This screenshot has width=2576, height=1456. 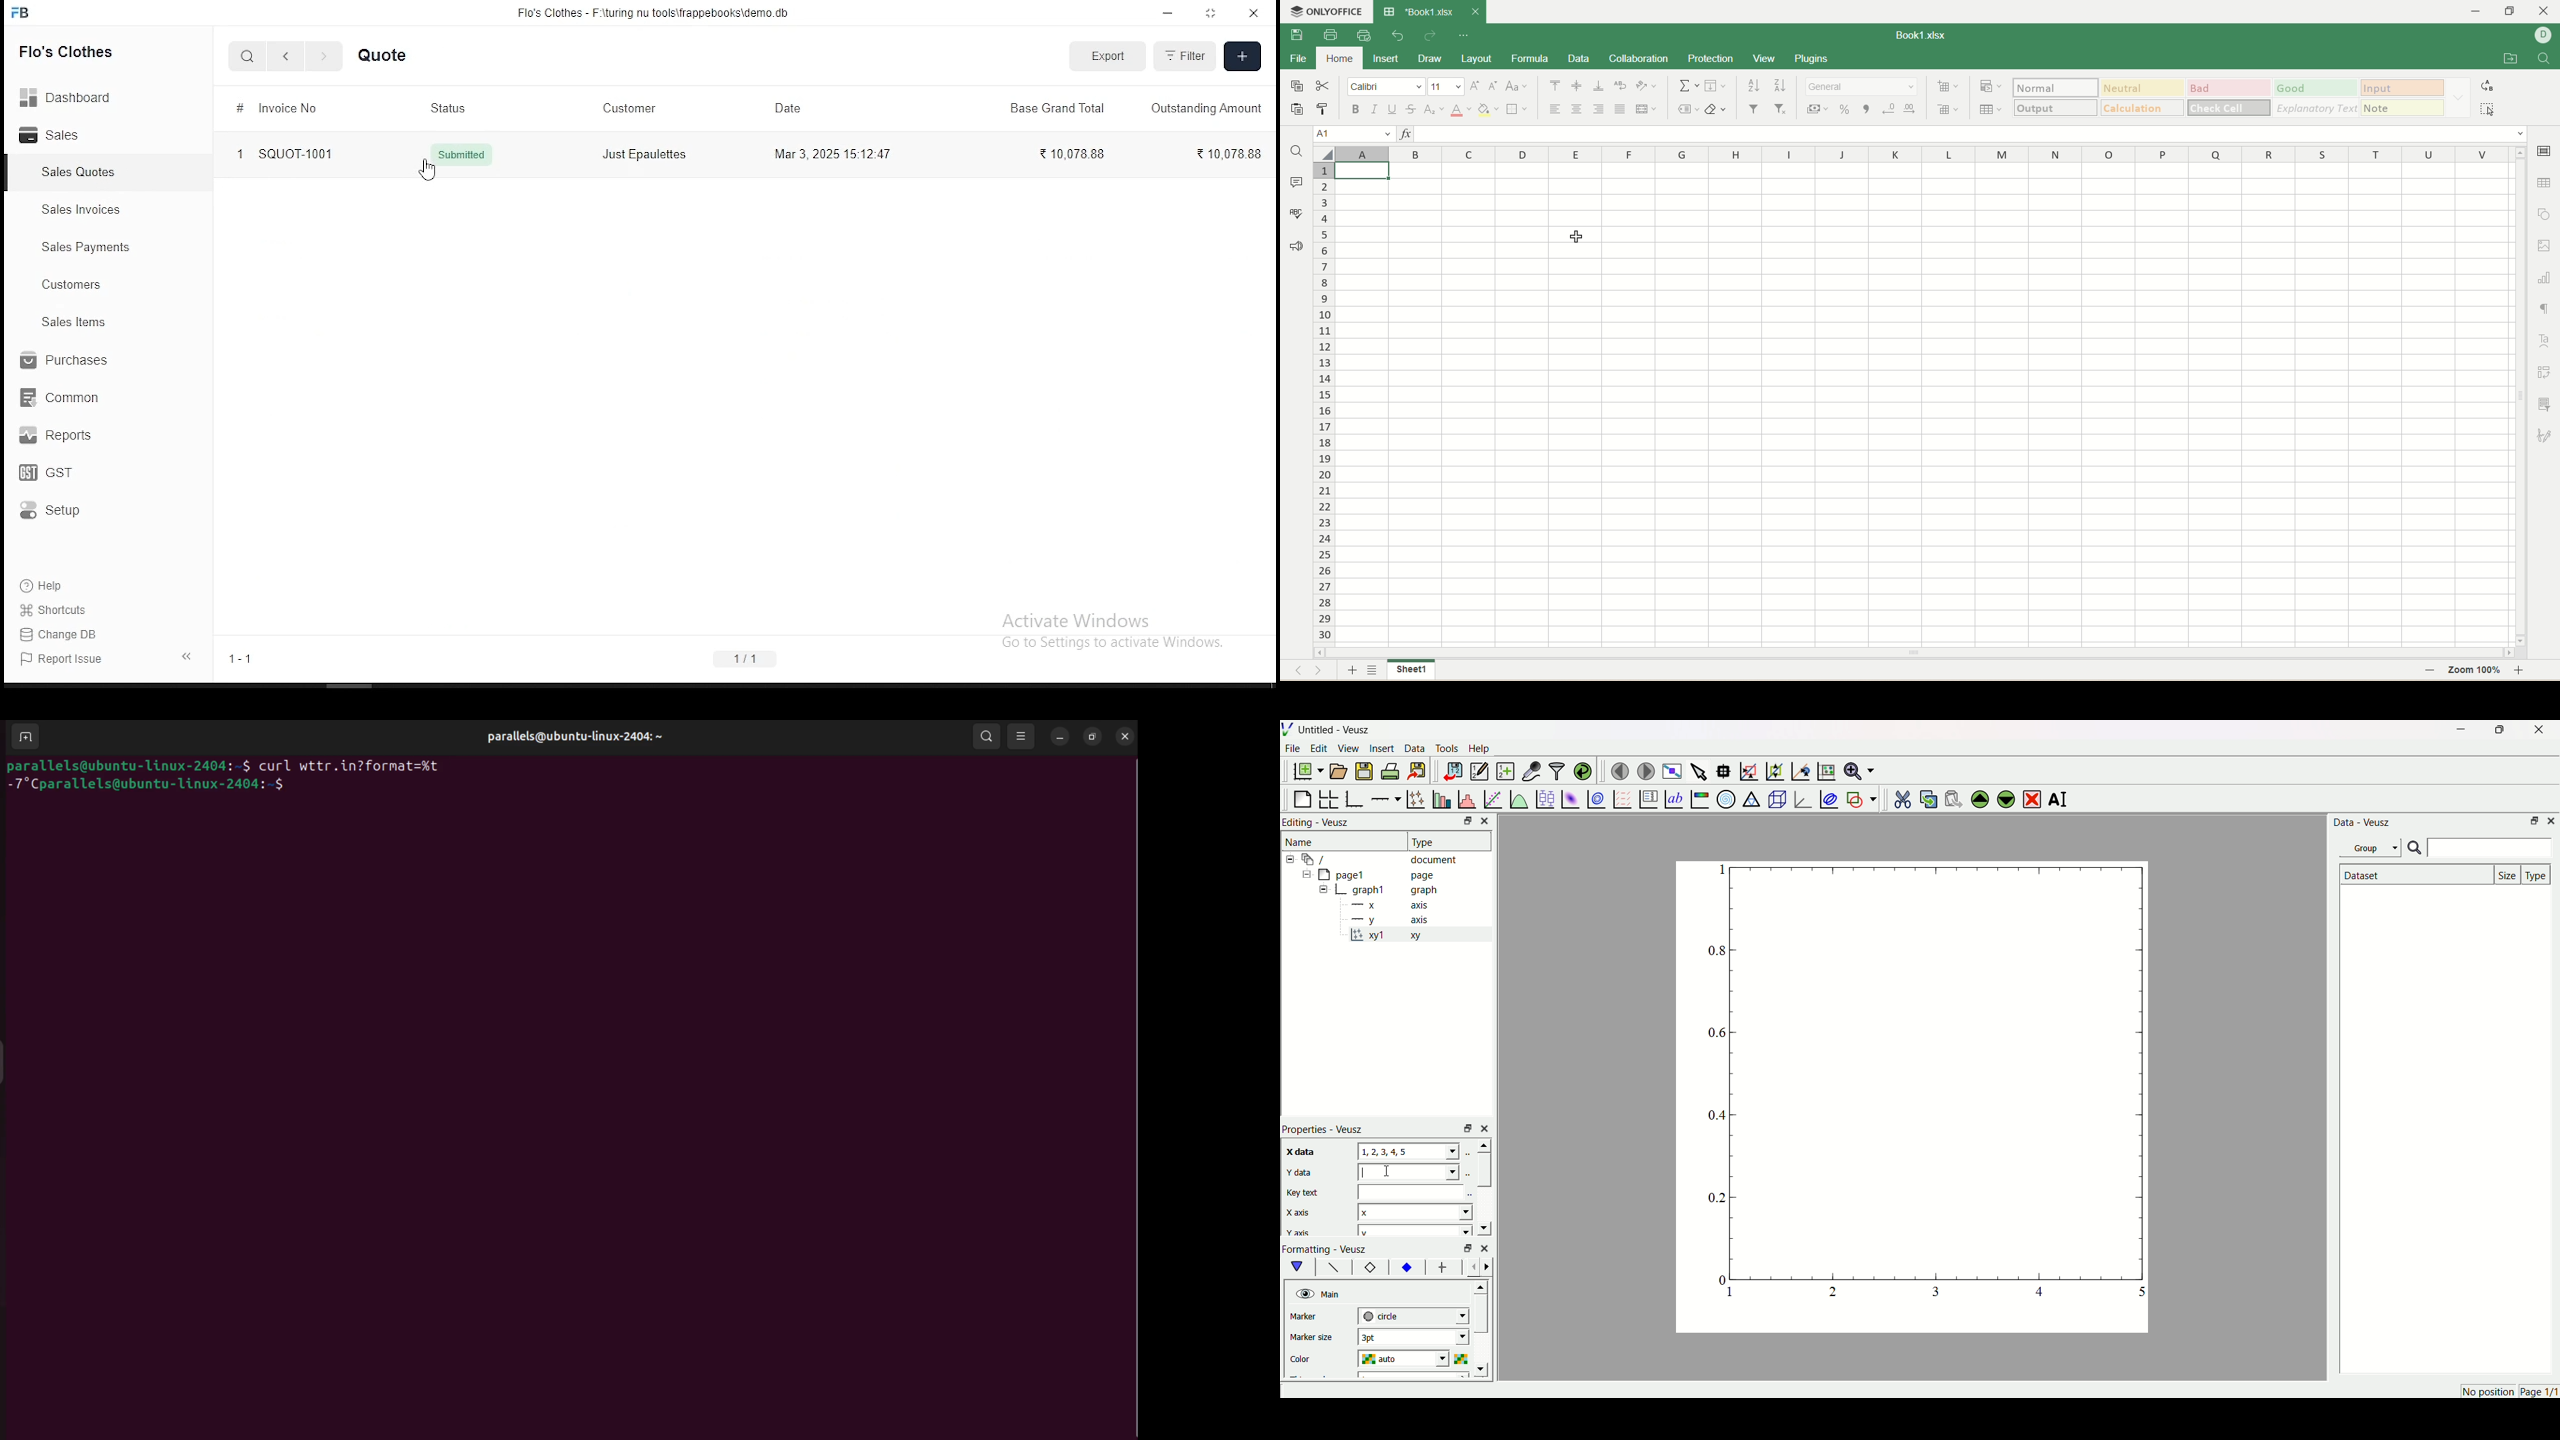 I want to click on insert, so click(x=1387, y=58).